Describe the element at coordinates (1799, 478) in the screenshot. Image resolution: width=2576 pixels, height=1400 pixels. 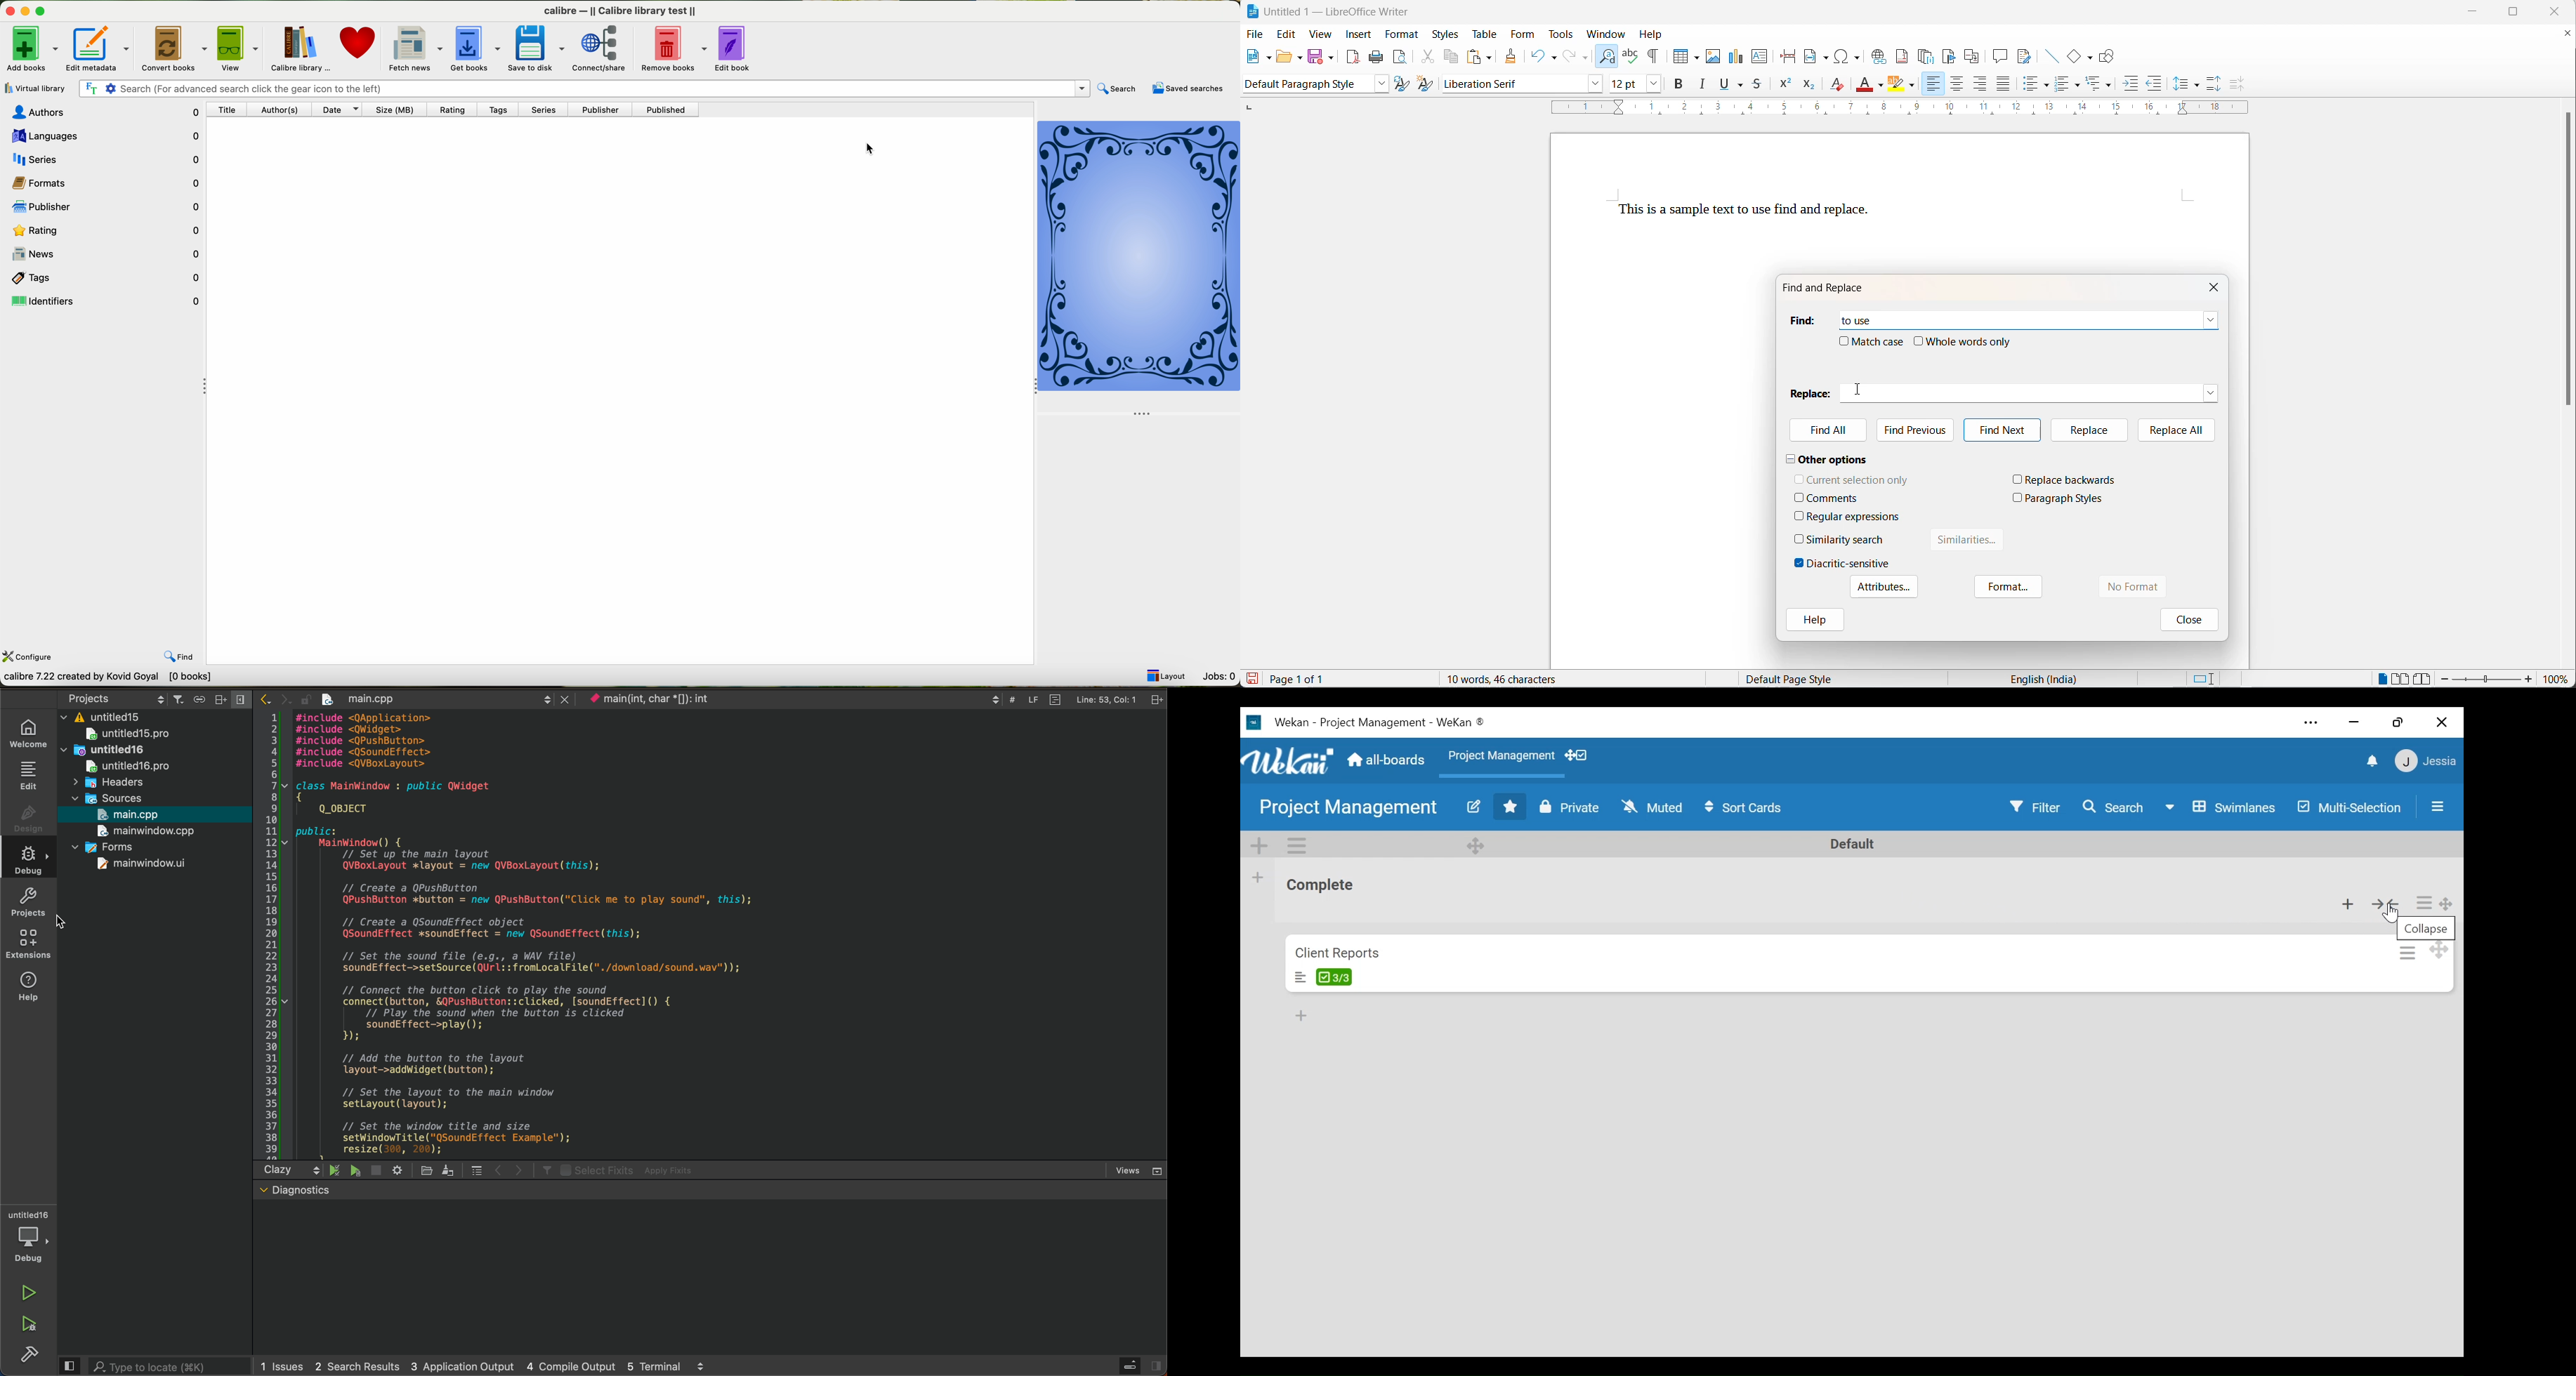
I see `checkbox` at that location.